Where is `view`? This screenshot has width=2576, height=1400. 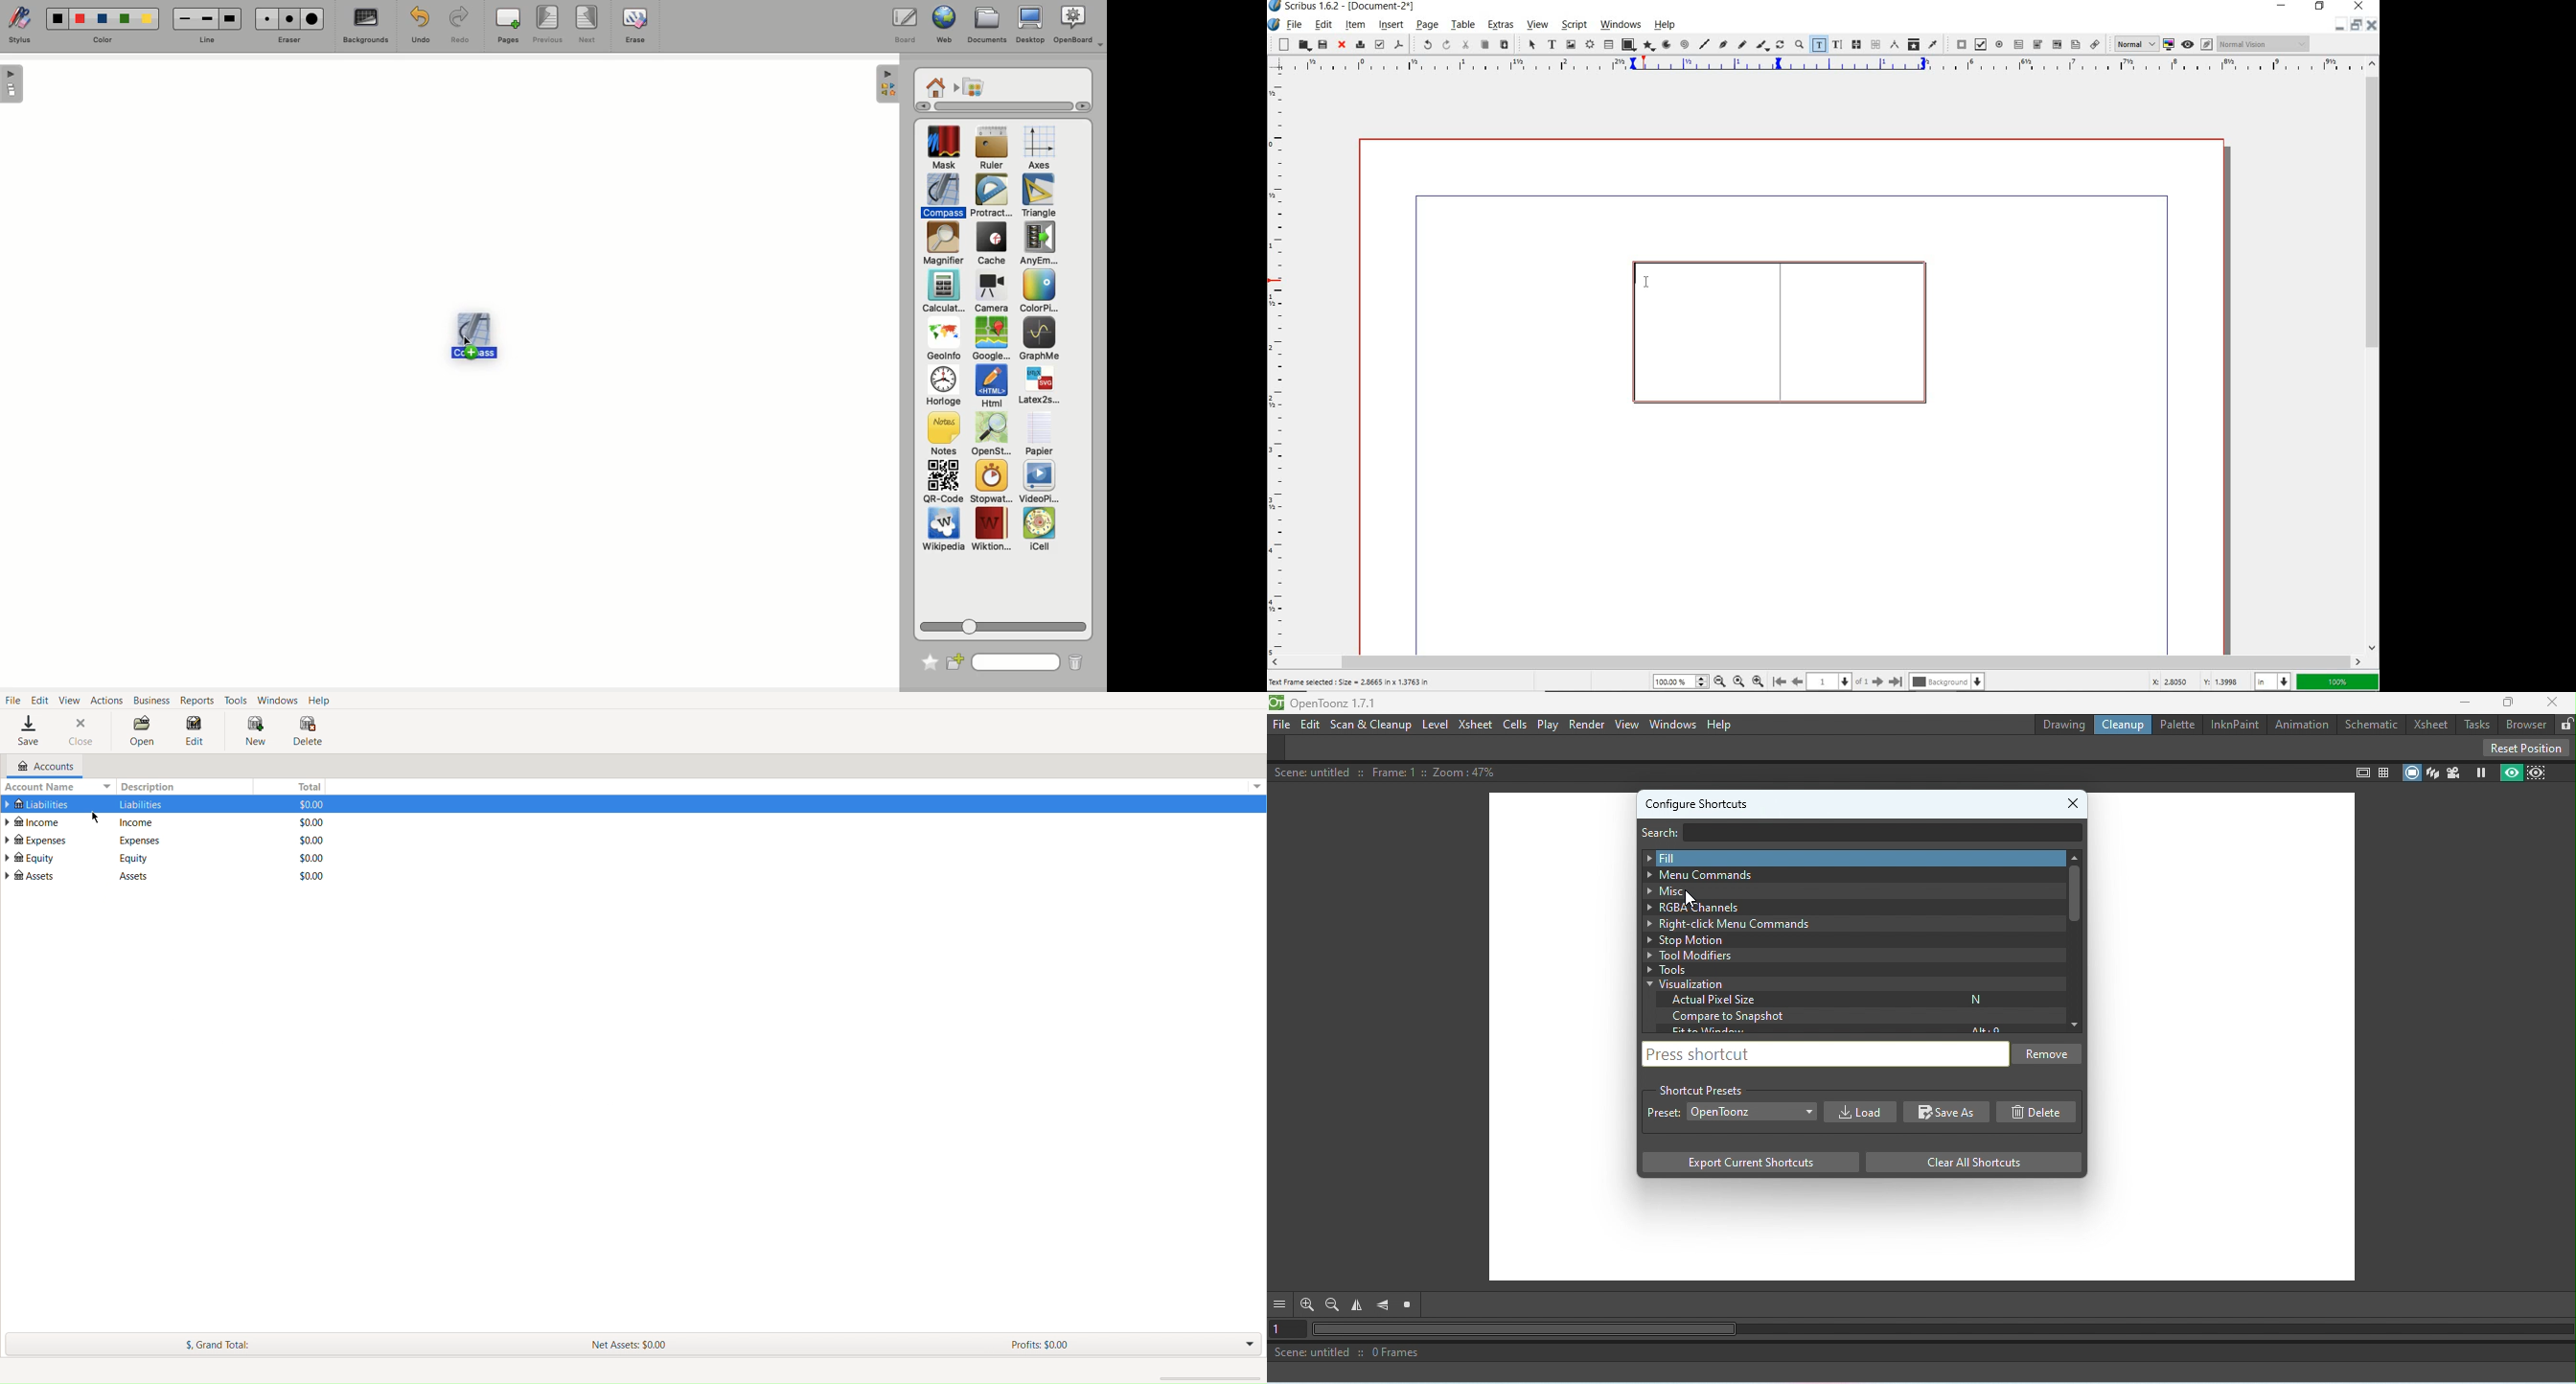
view is located at coordinates (1537, 25).